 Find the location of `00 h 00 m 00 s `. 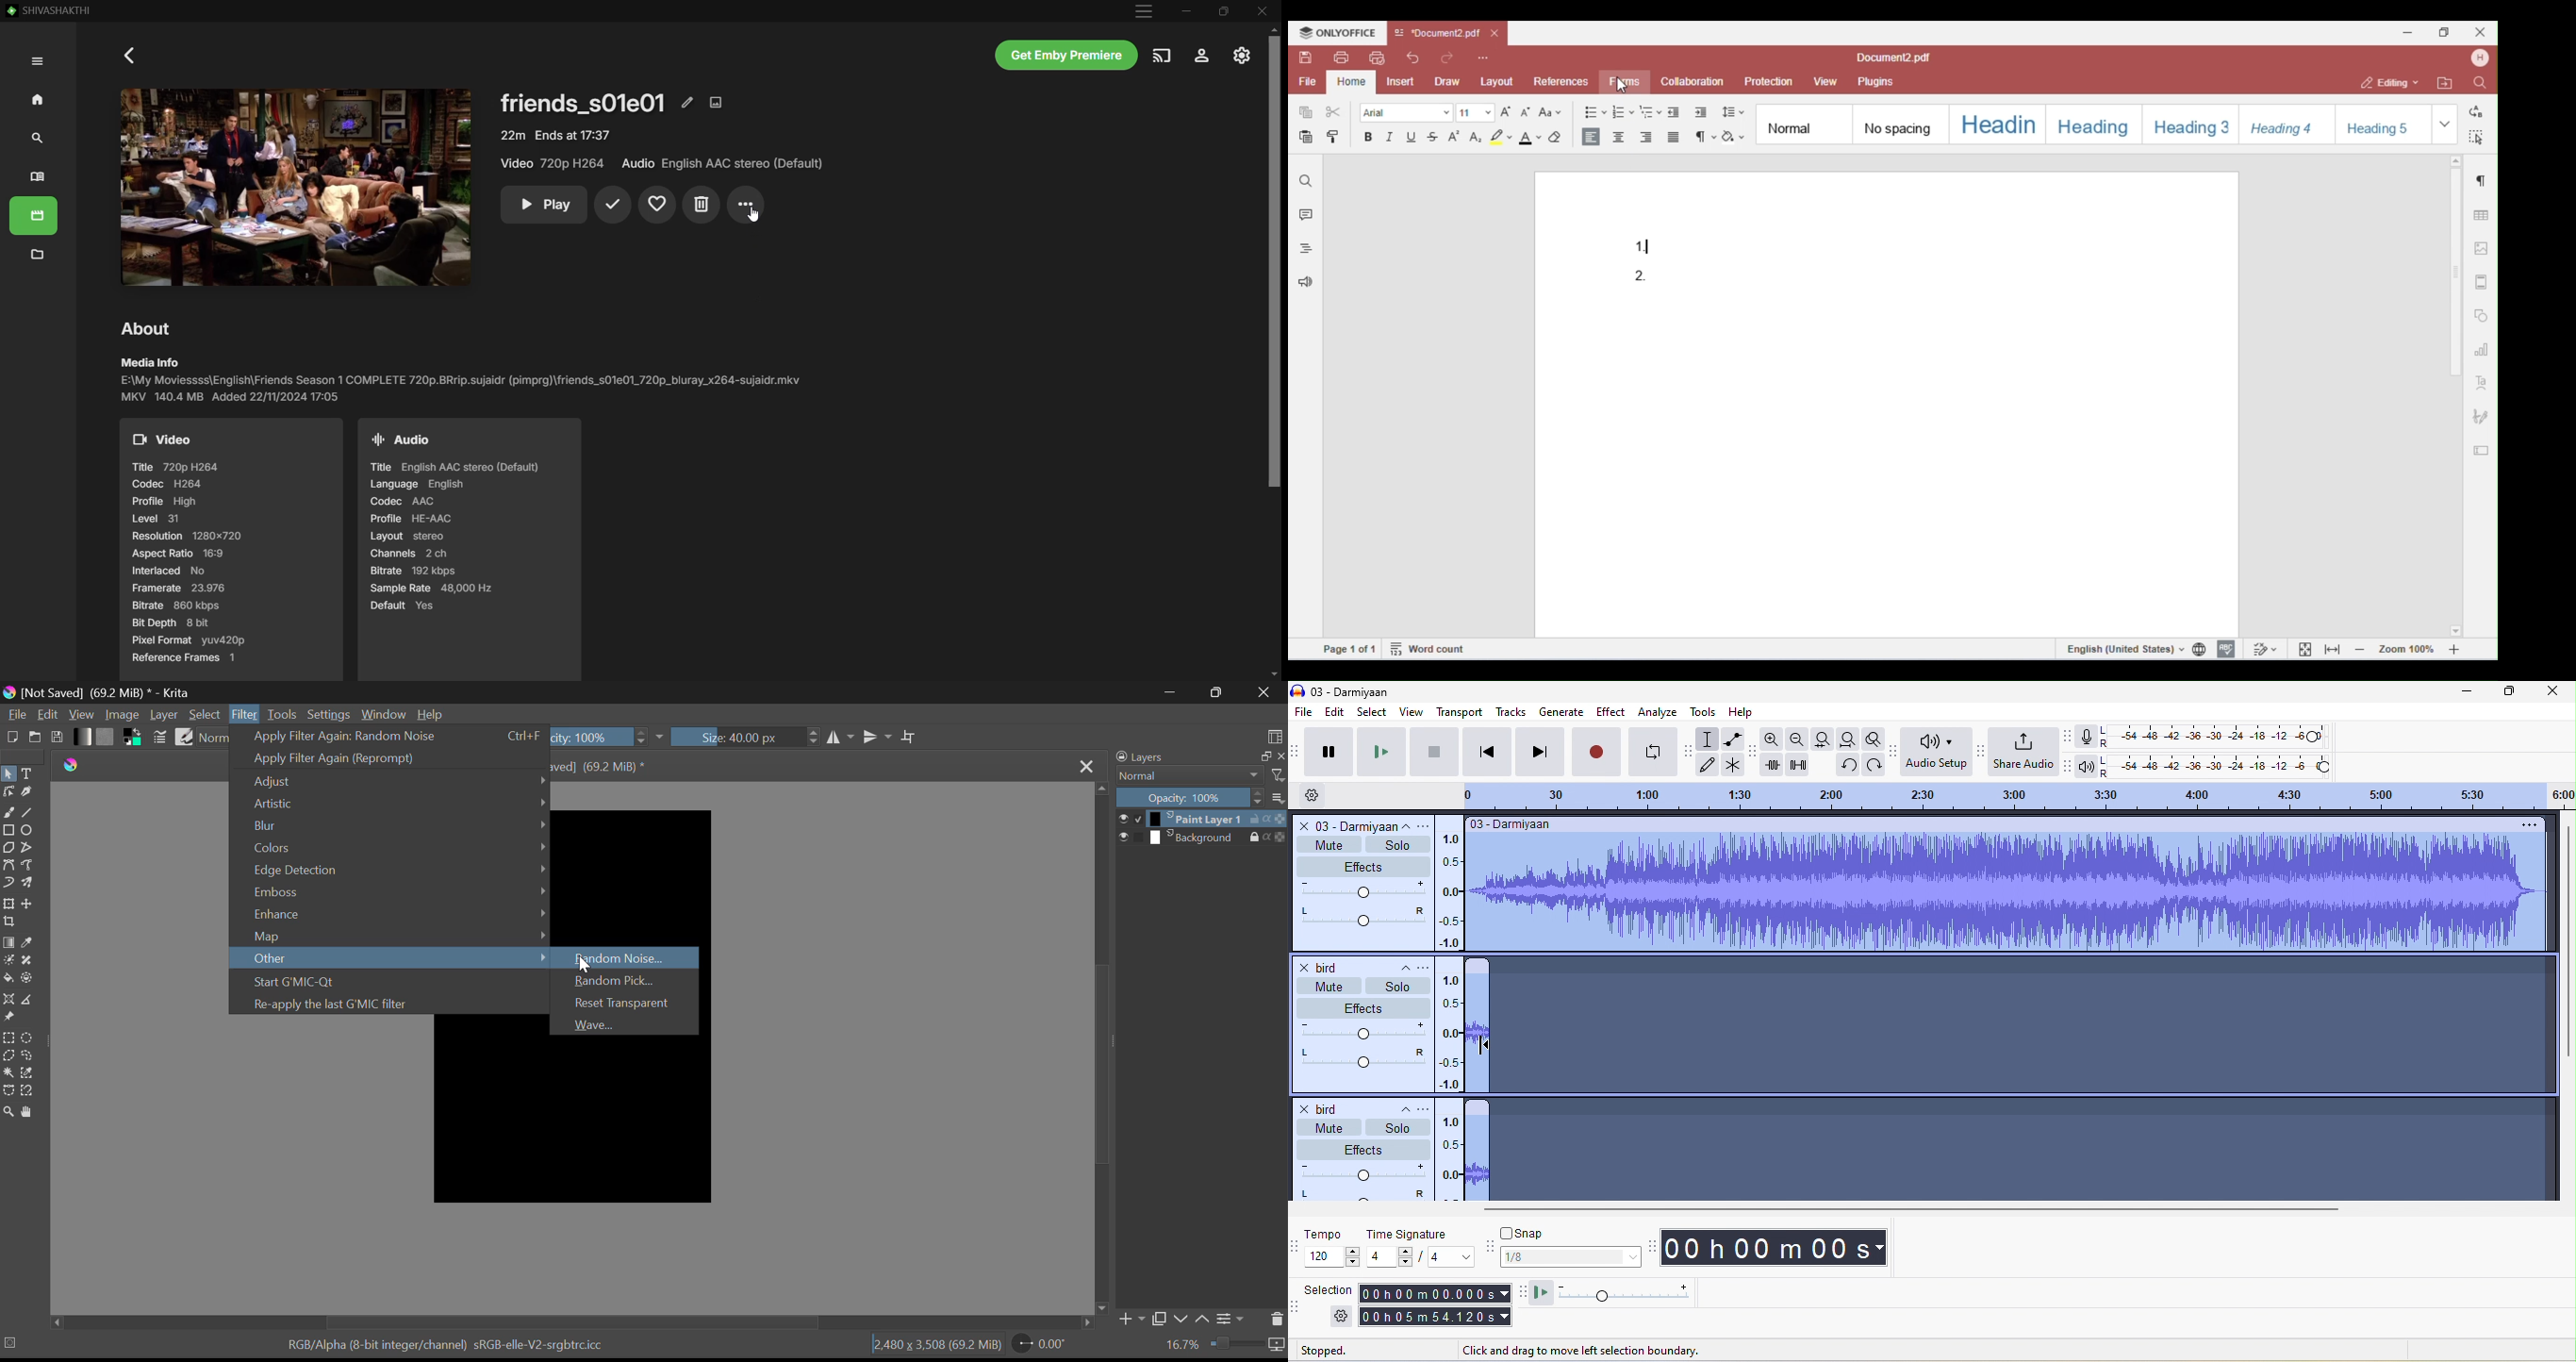

00 h 00 m 00 s  is located at coordinates (1780, 1250).